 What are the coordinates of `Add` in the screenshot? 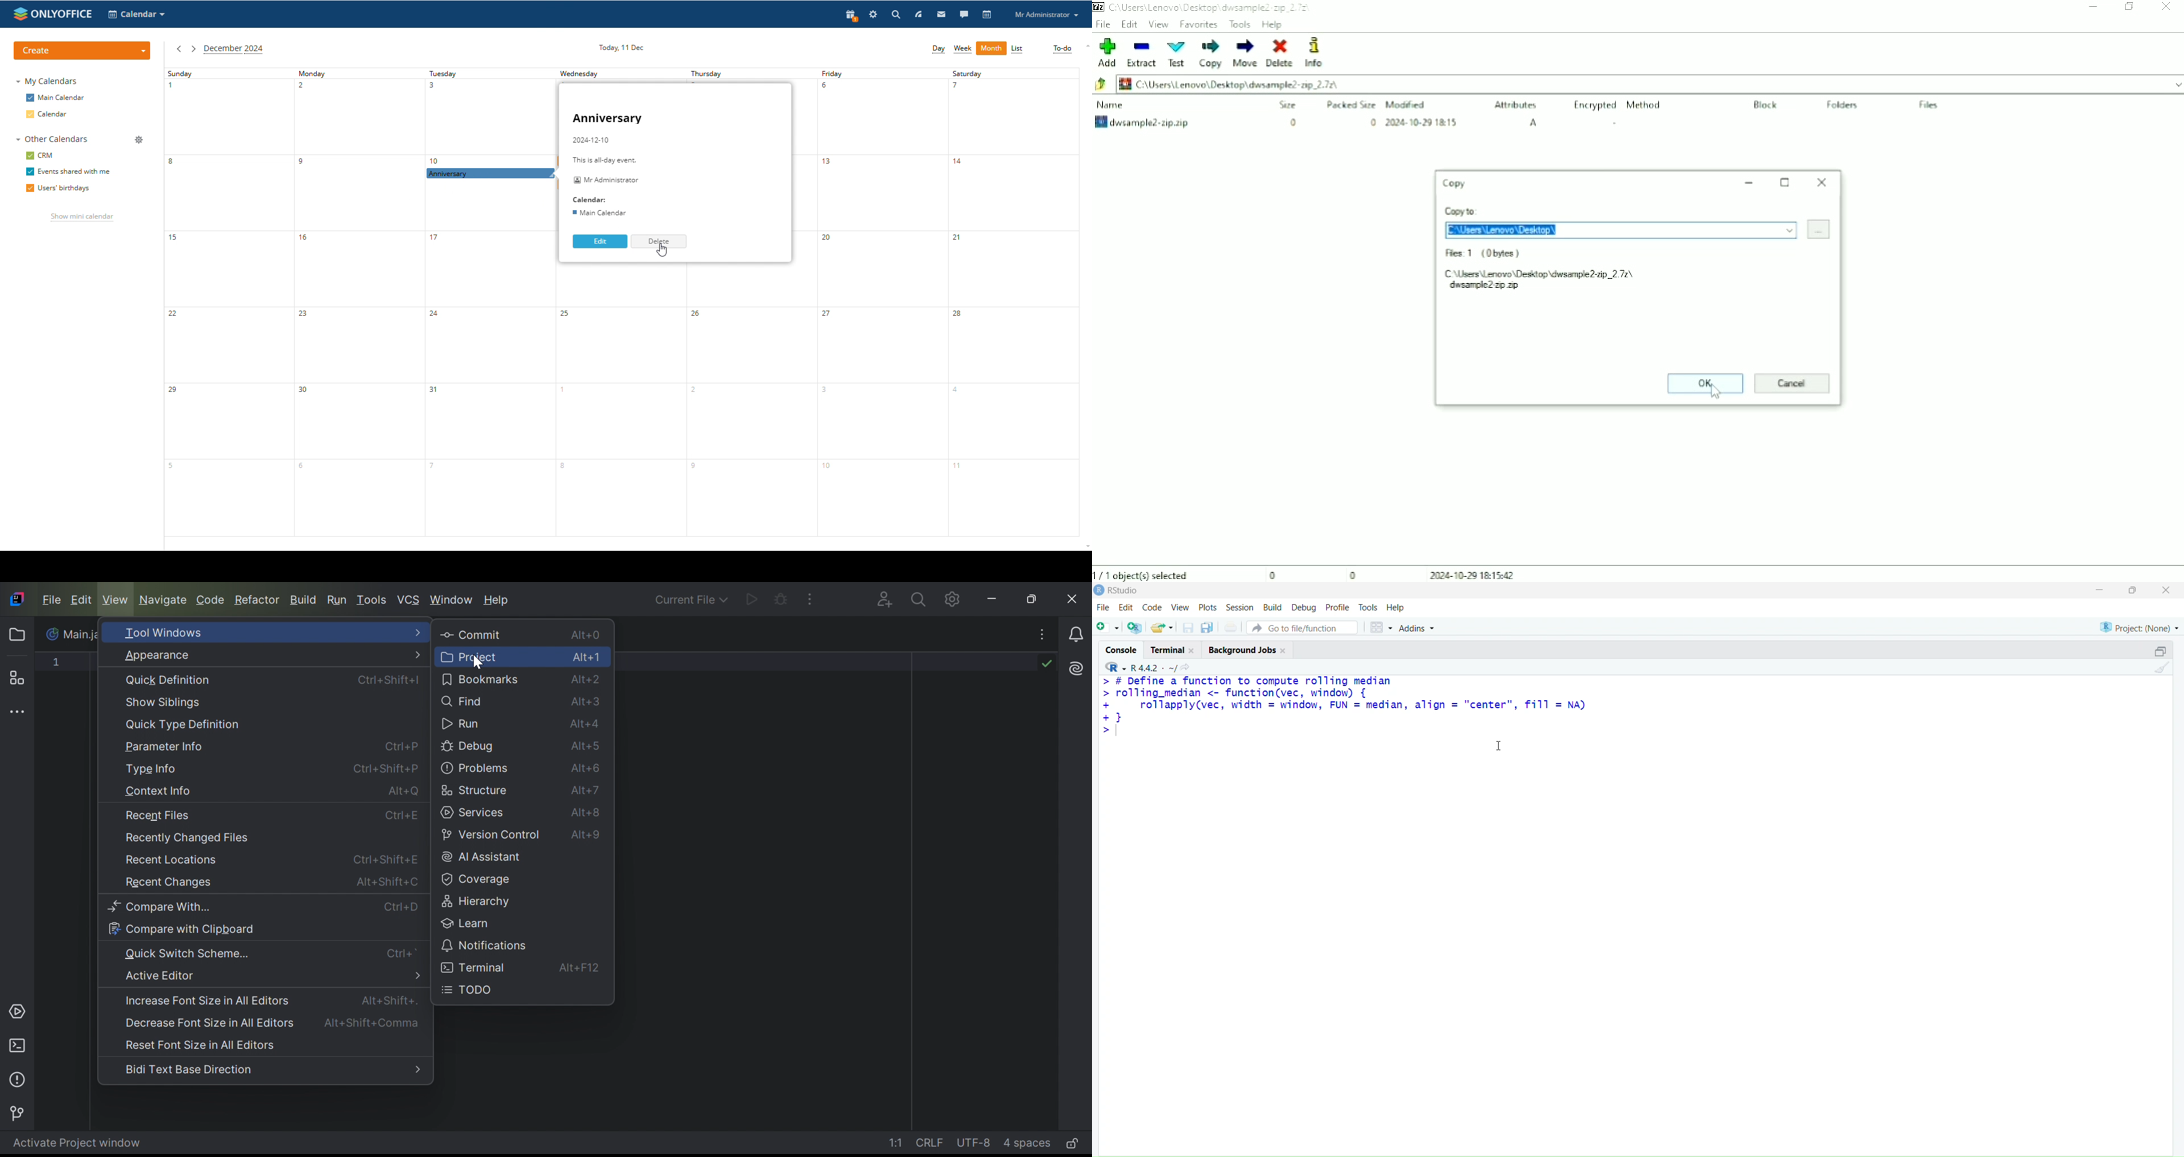 It's located at (1106, 52).